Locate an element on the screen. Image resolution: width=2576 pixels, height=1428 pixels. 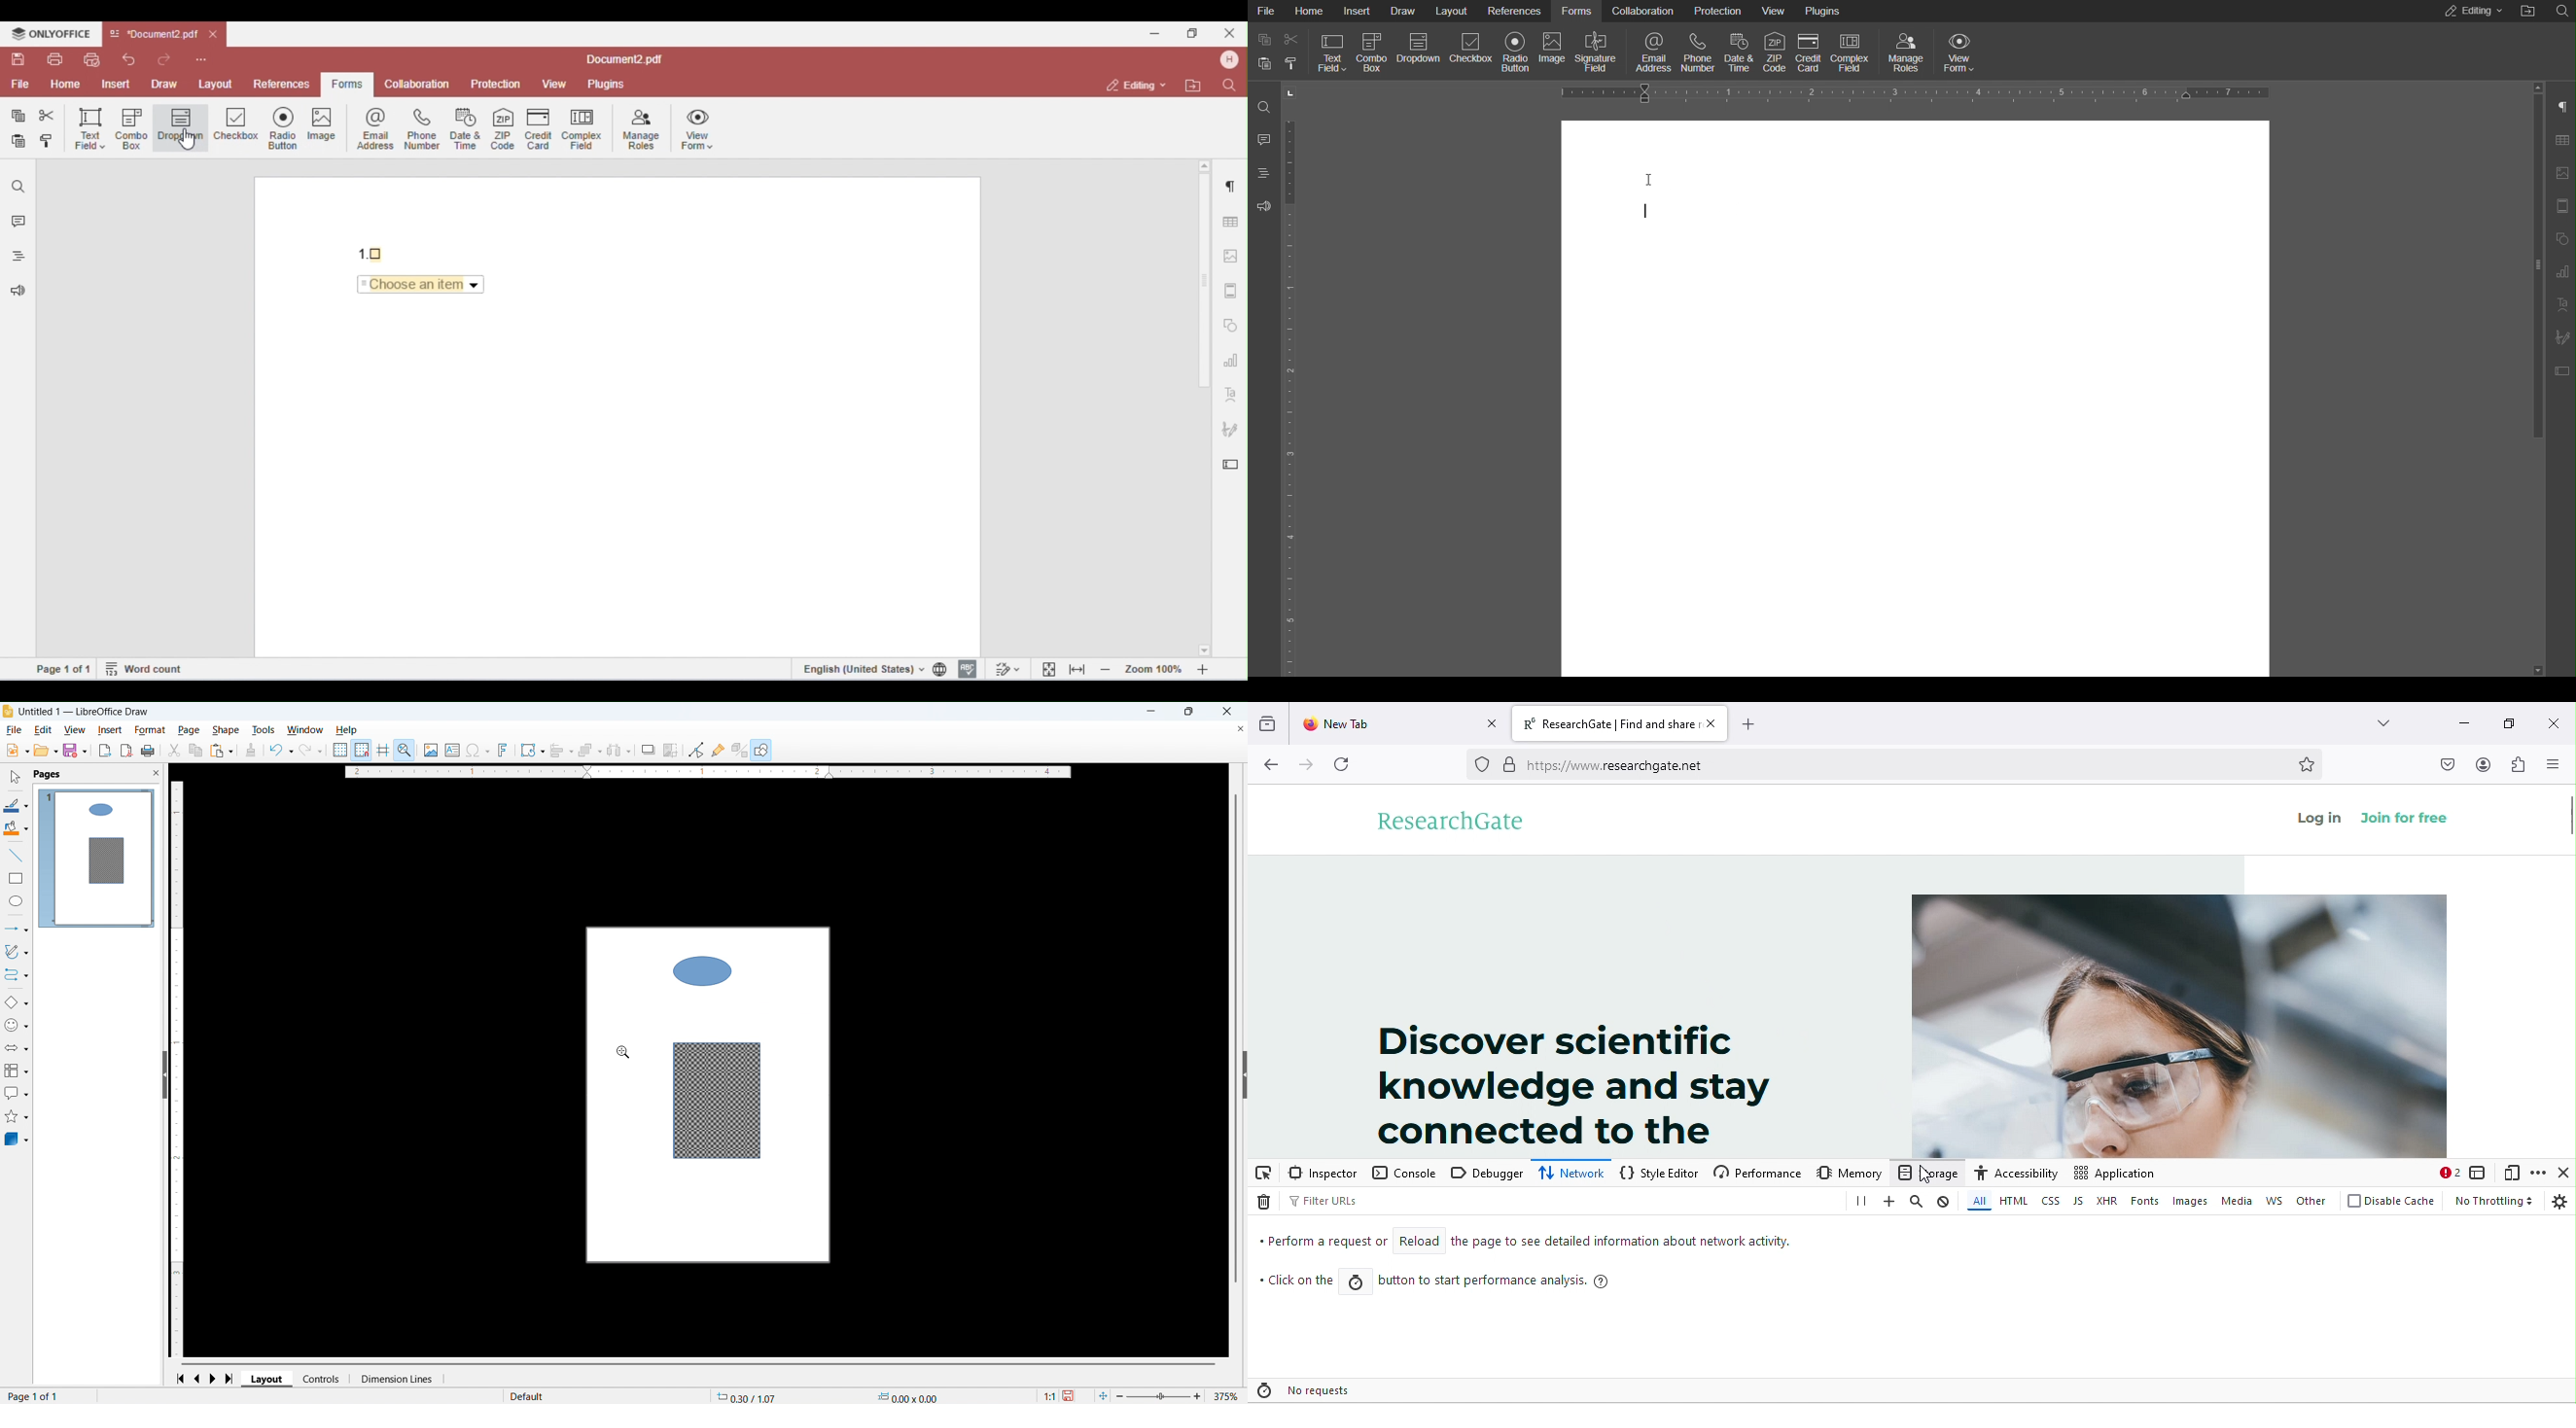
References is located at coordinates (1516, 12).